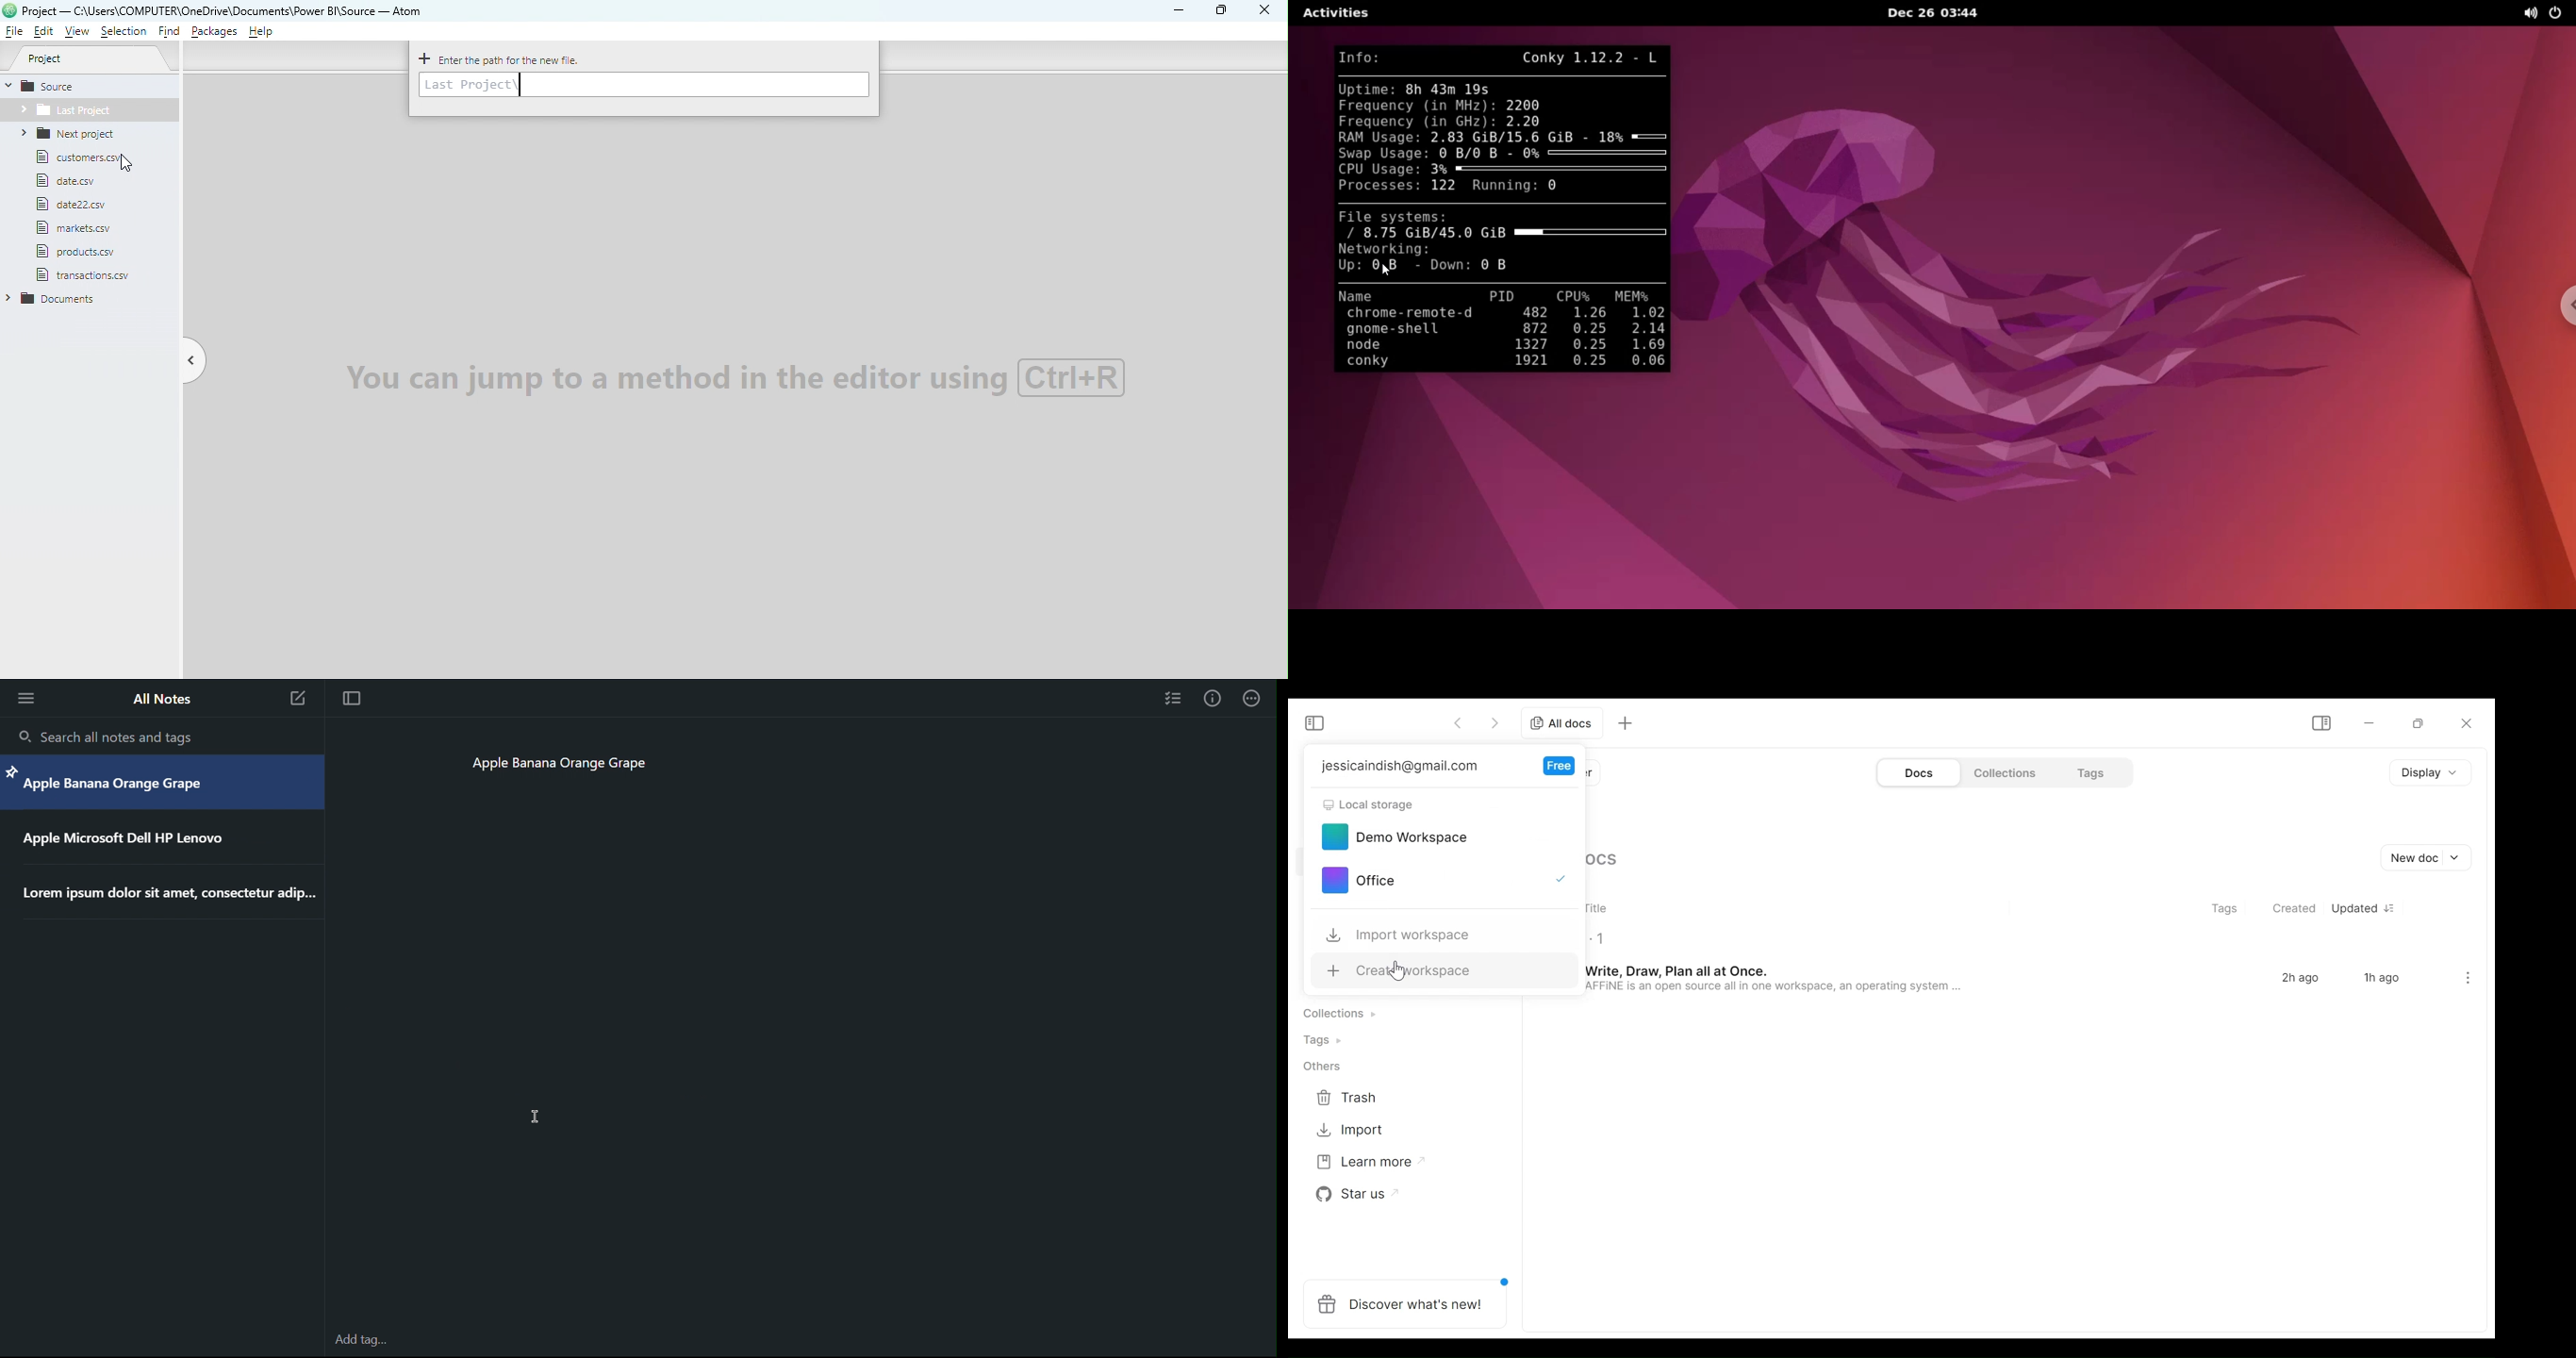 This screenshot has height=1372, width=2576. What do you see at coordinates (2466, 722) in the screenshot?
I see `Close` at bounding box center [2466, 722].